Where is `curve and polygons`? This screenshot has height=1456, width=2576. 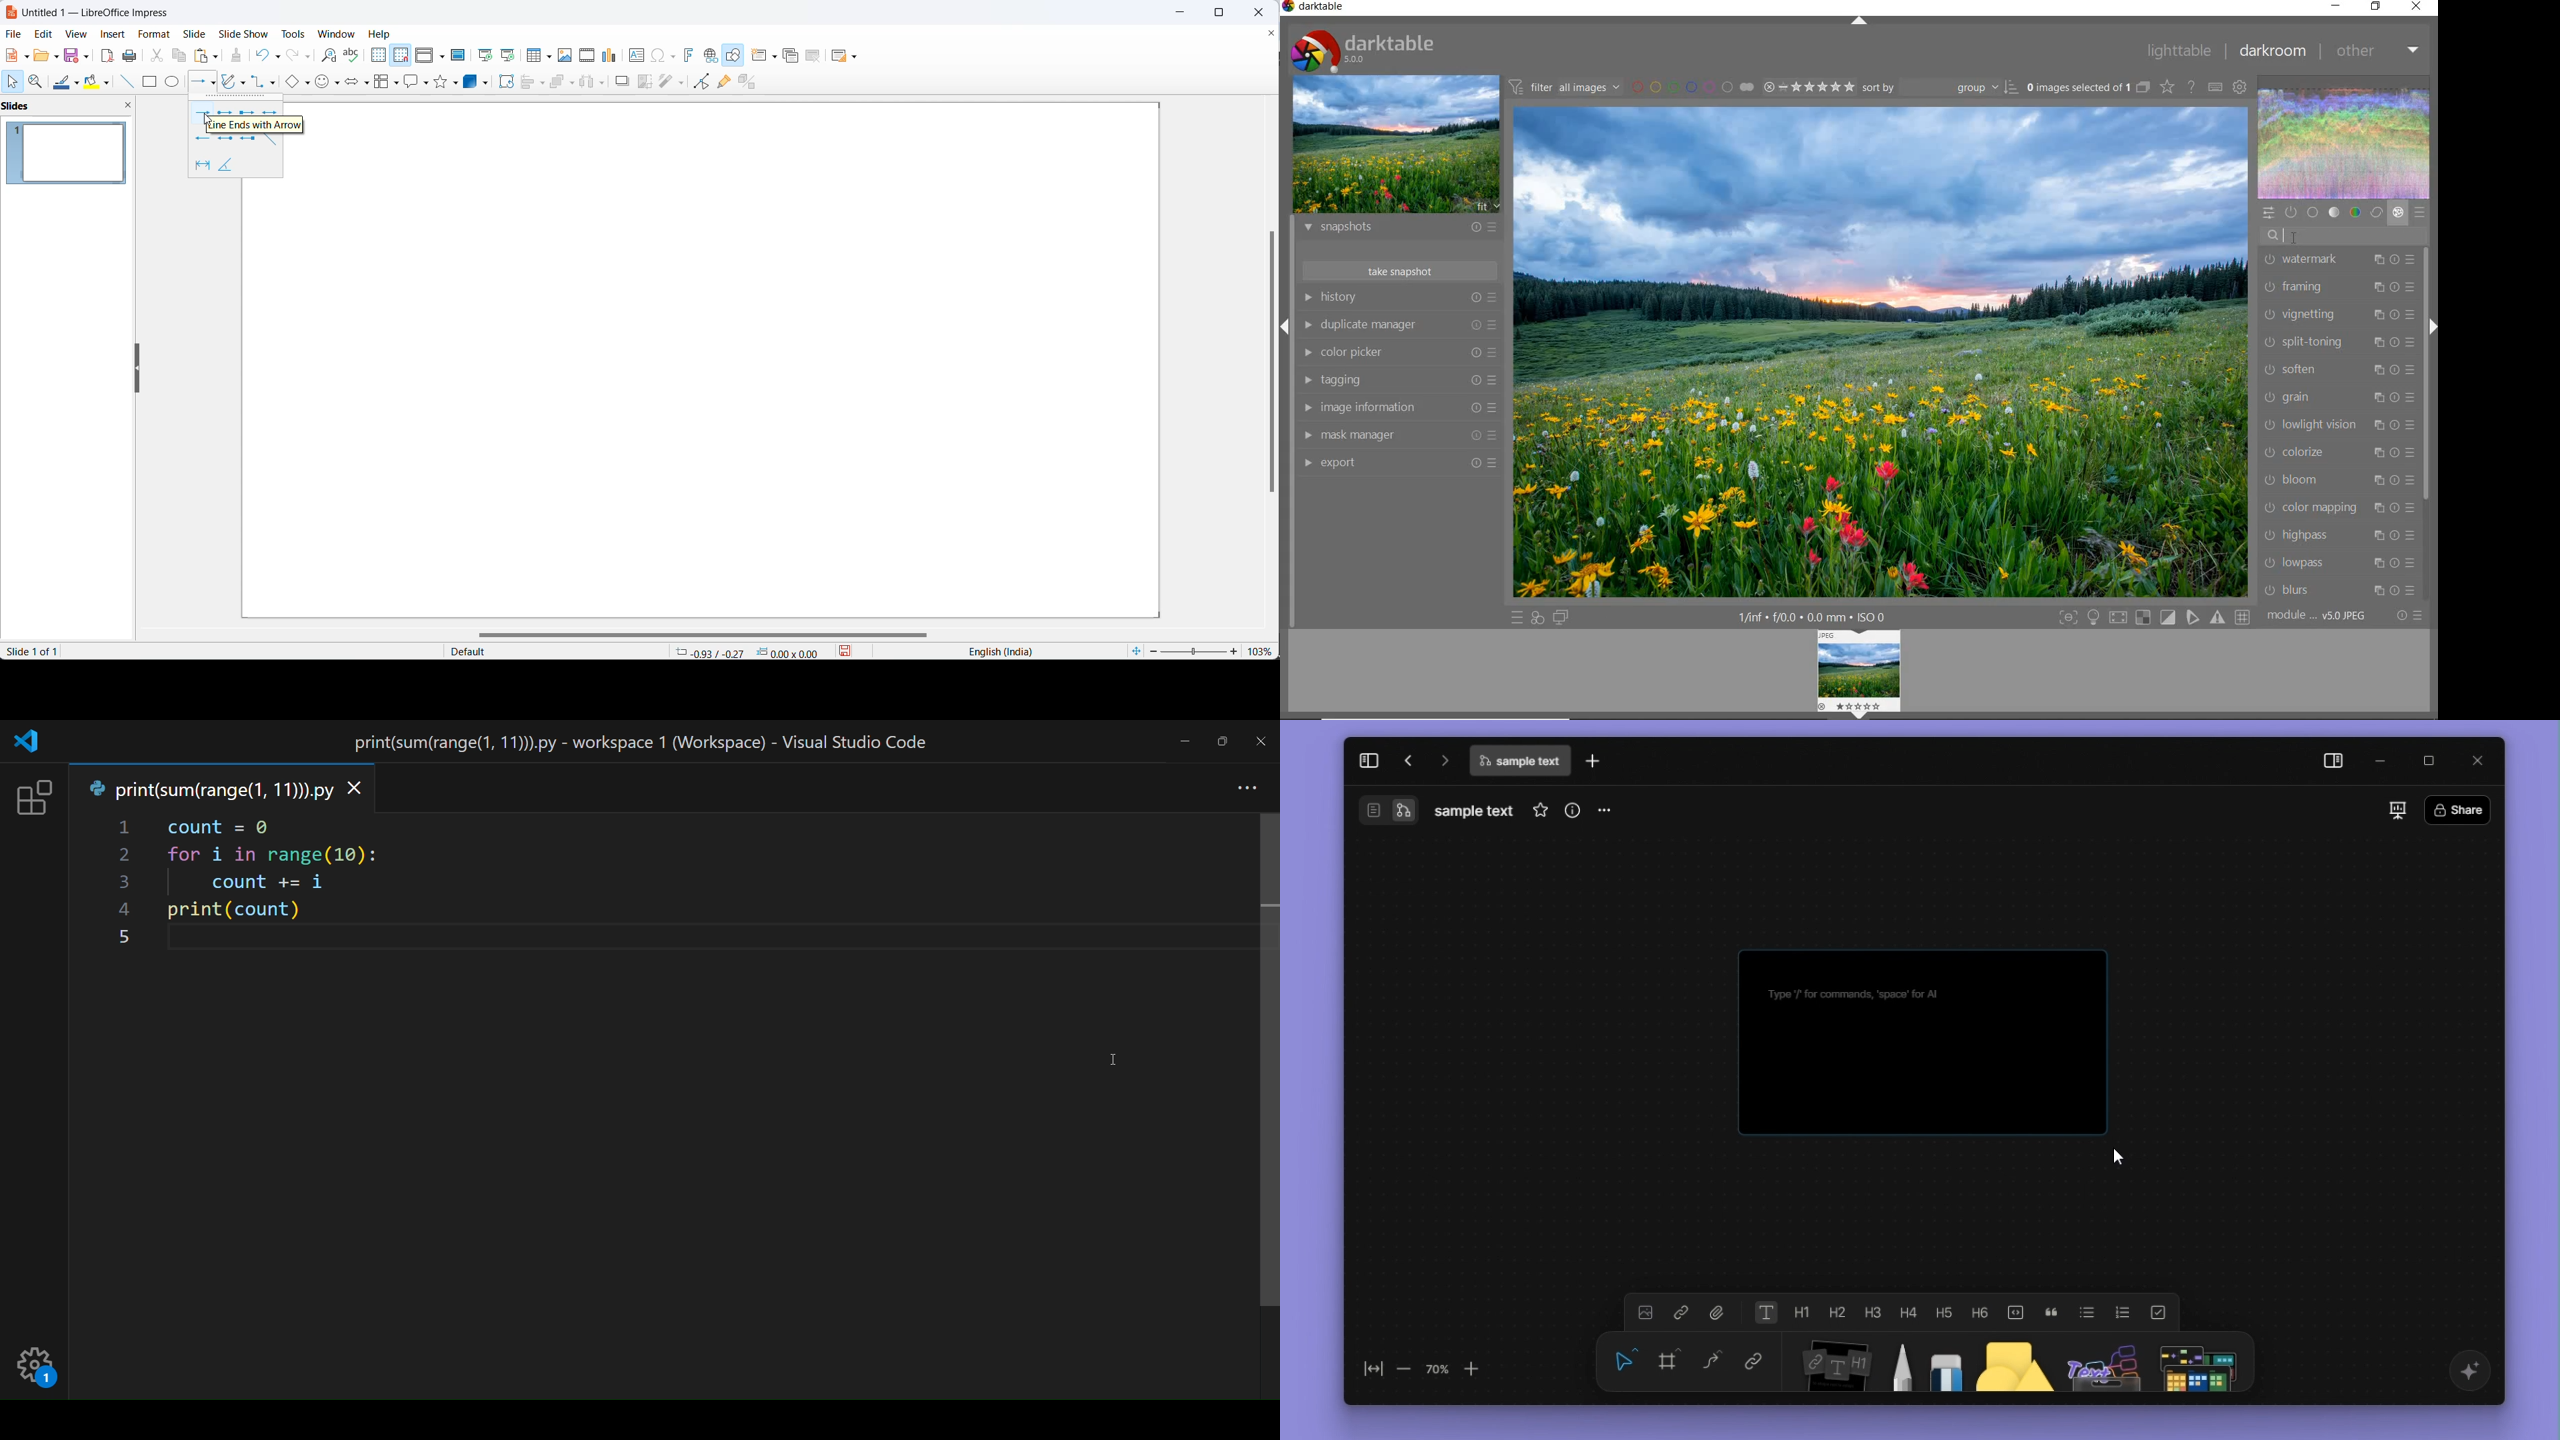 curve and polygons is located at coordinates (236, 80).